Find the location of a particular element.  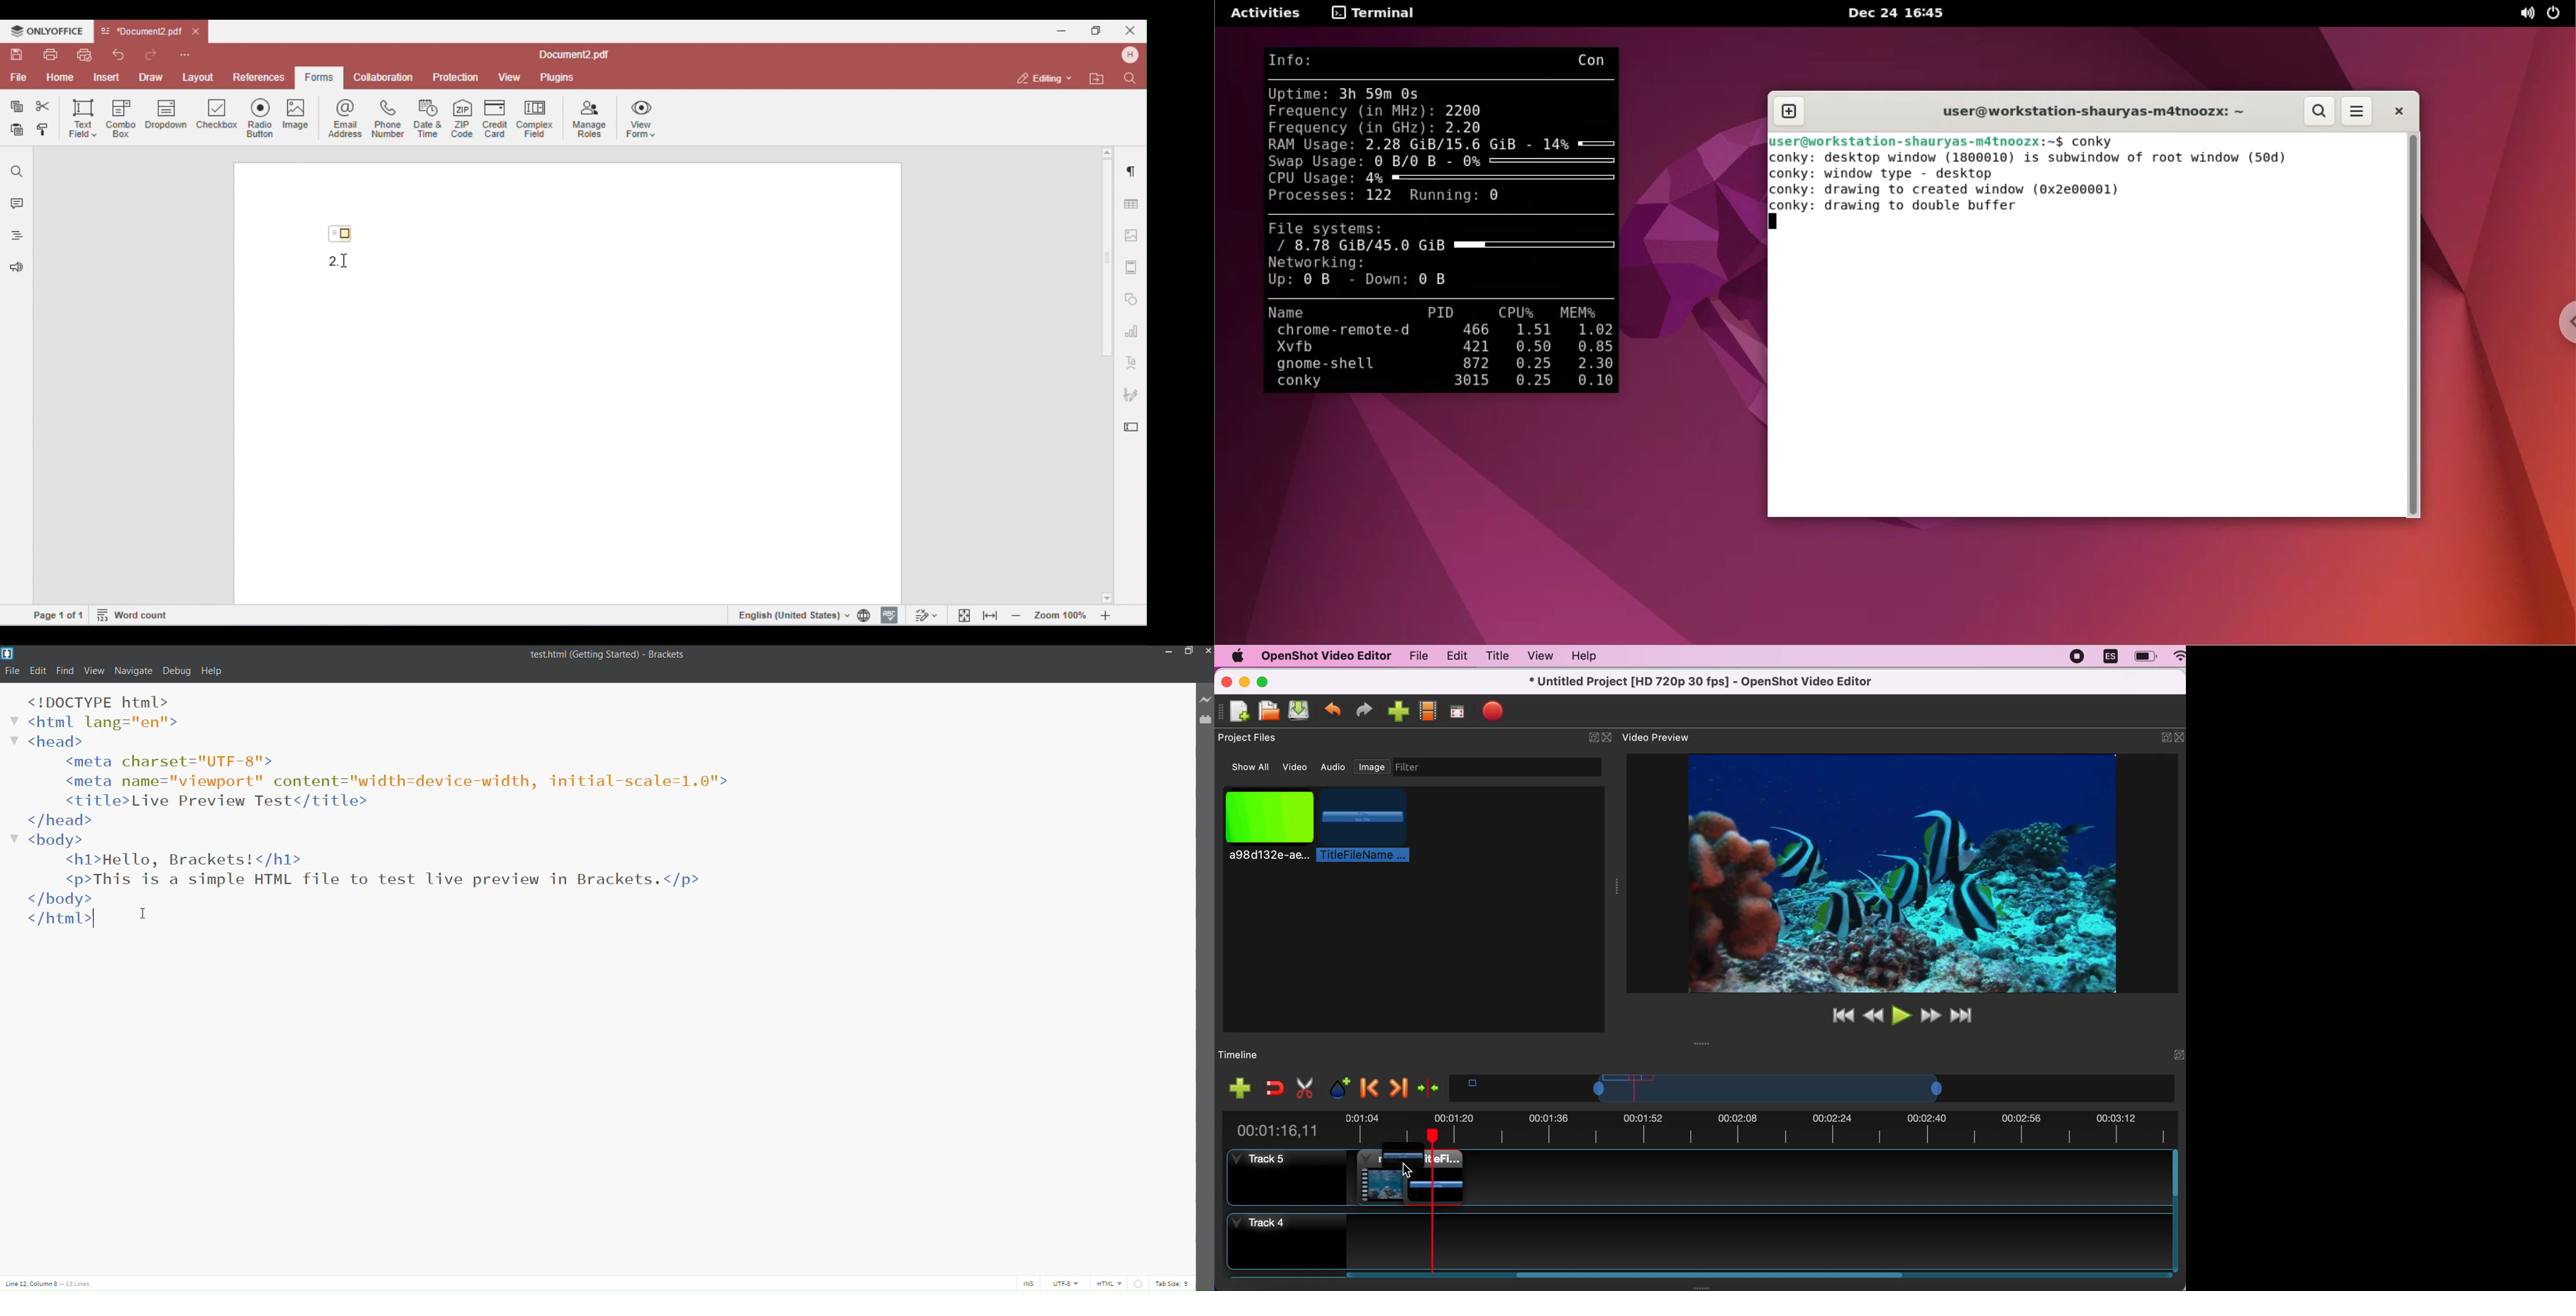

WIFI is located at coordinates (2179, 655).